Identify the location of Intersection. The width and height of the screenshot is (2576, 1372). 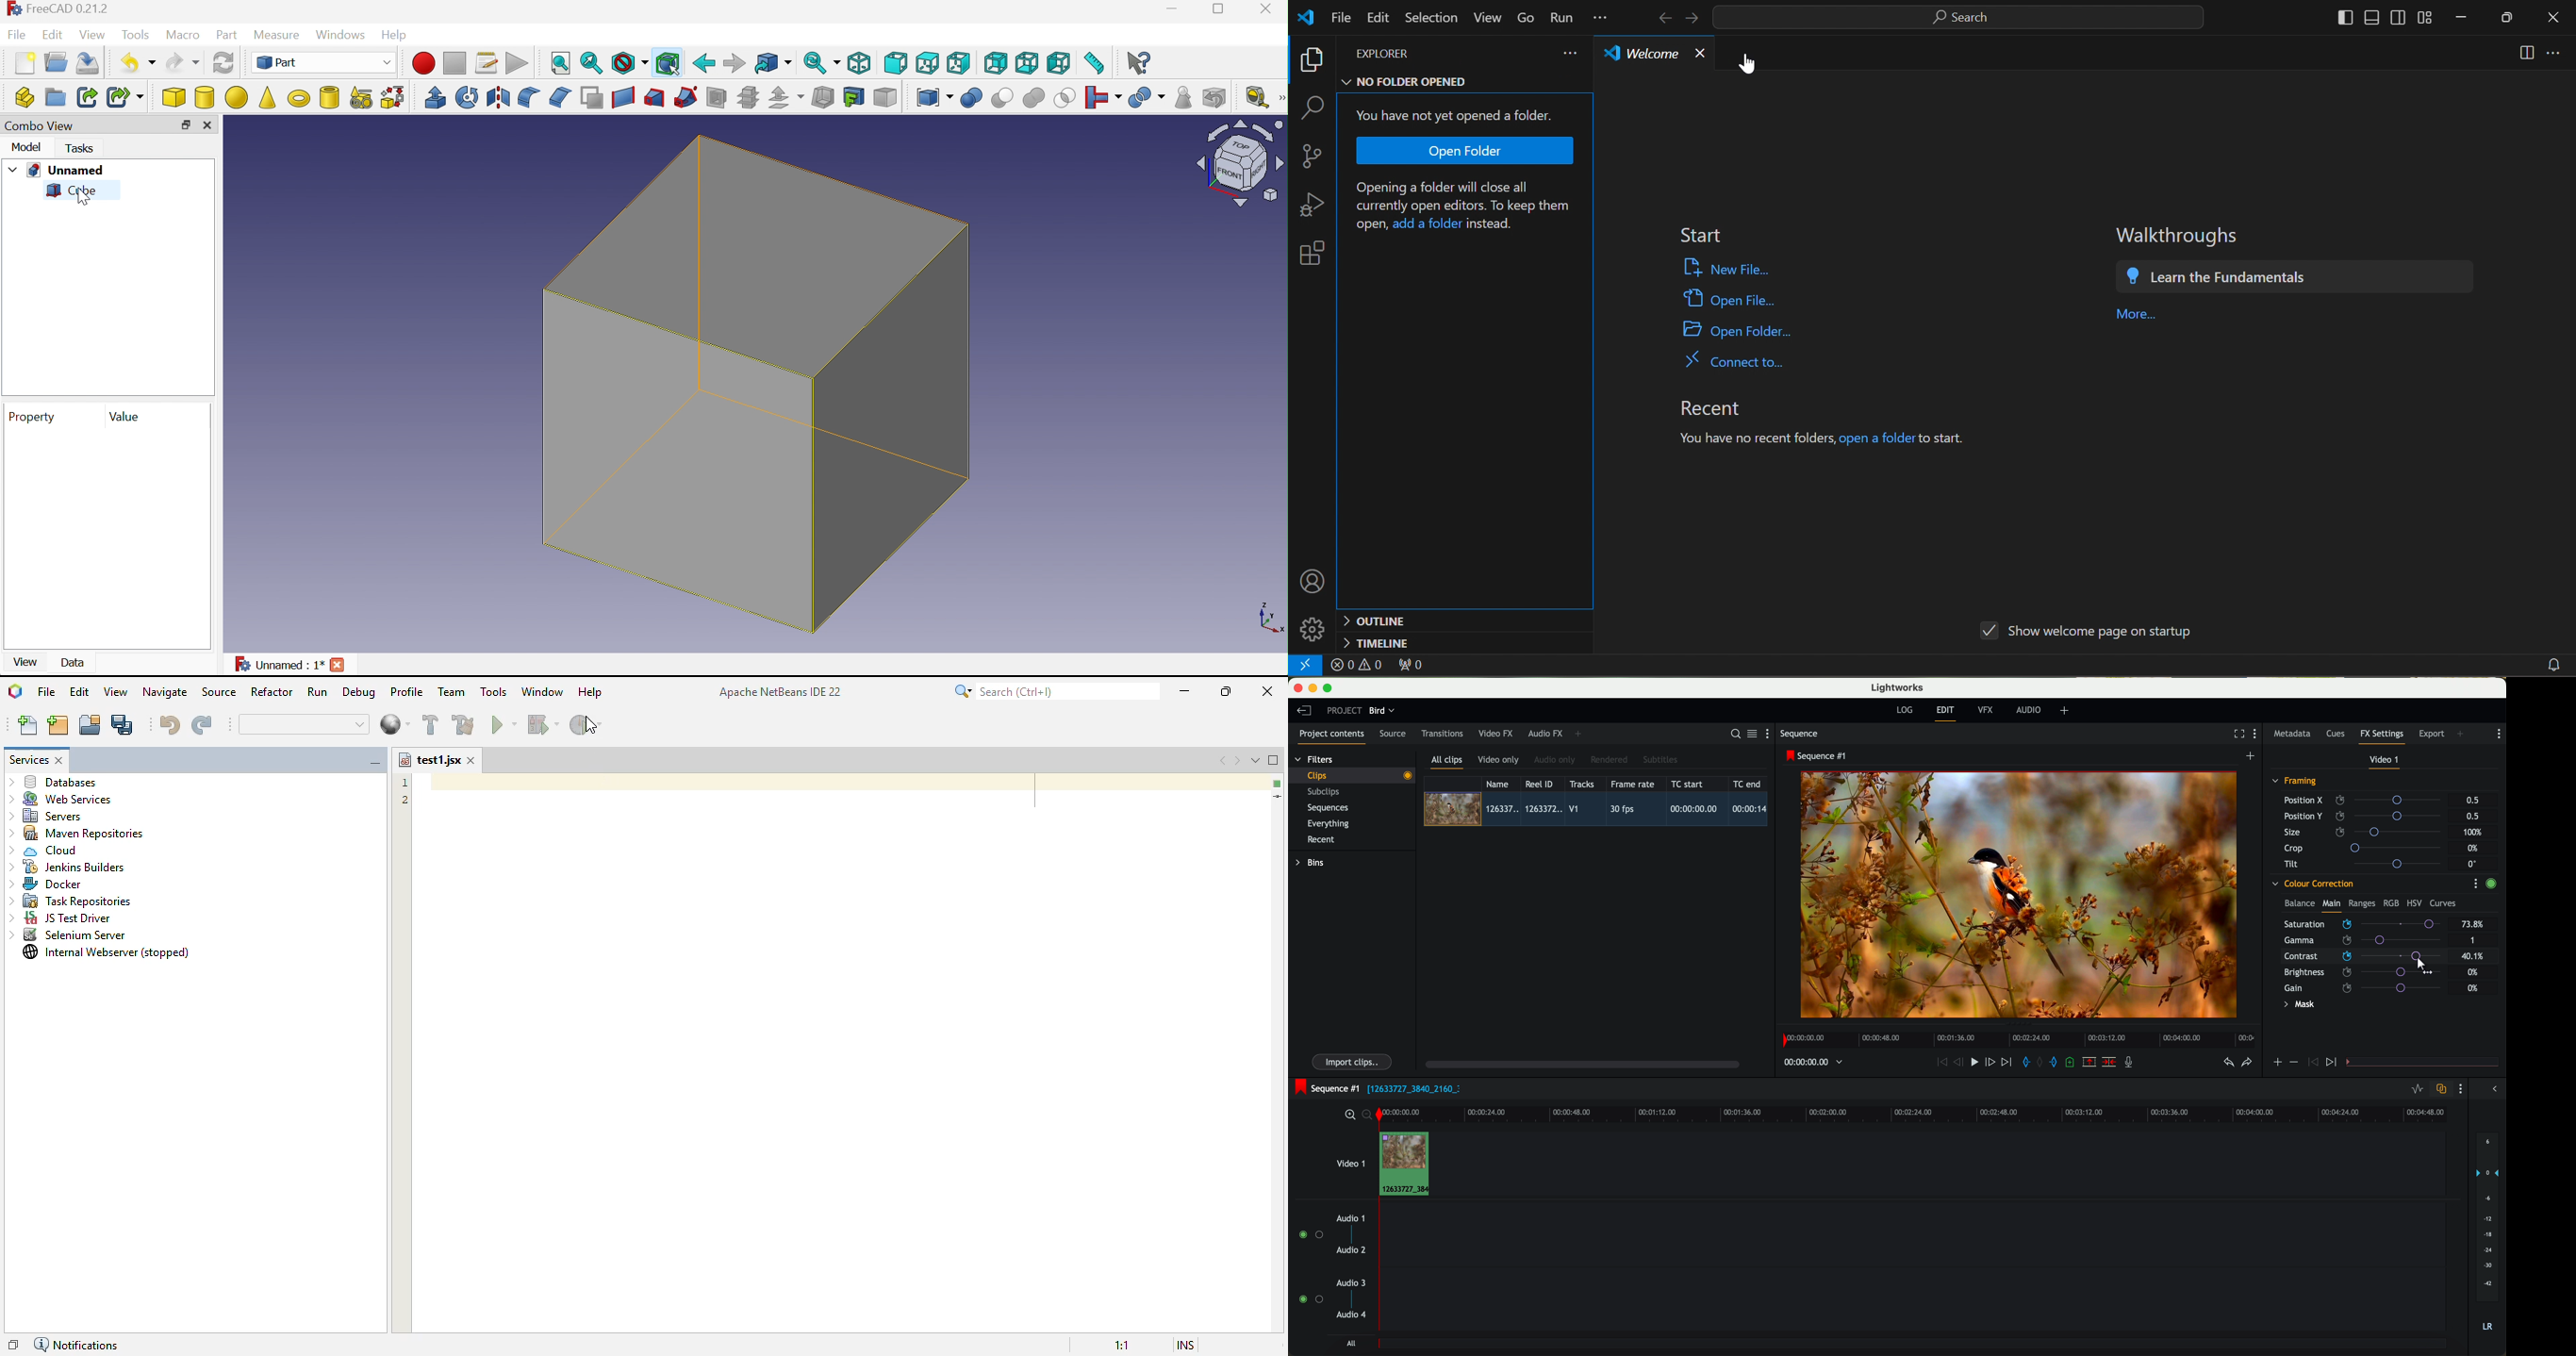
(1064, 98).